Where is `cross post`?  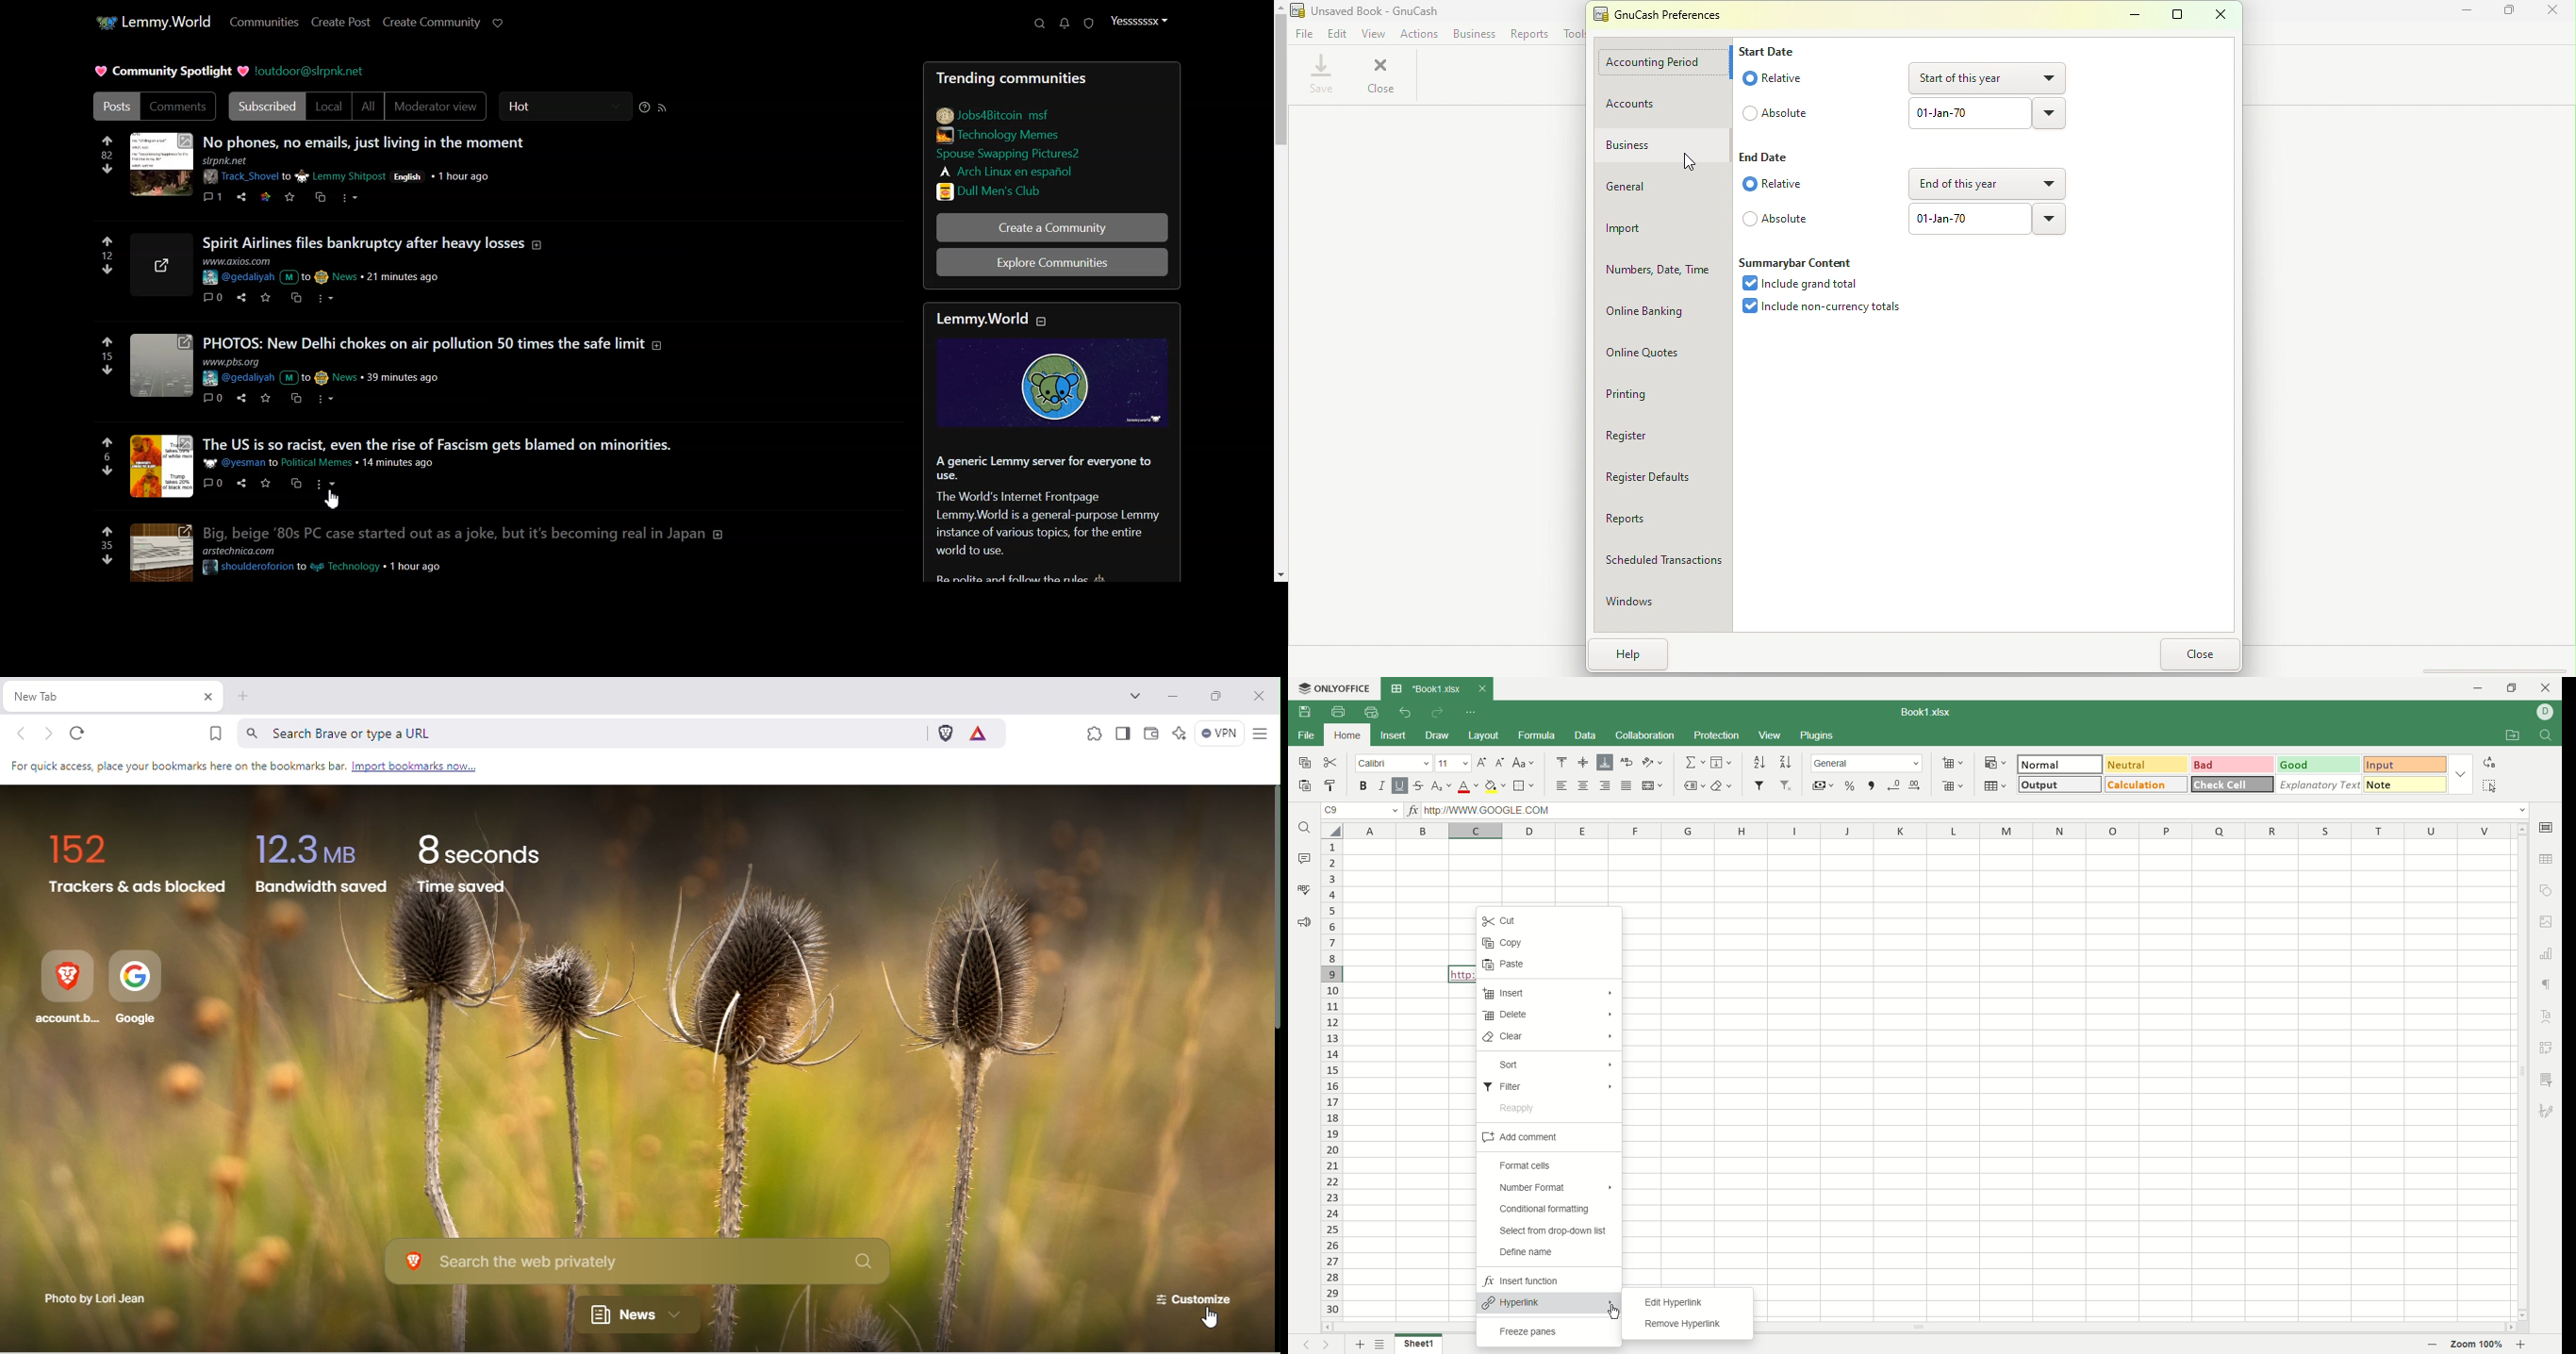
cross post is located at coordinates (294, 297).